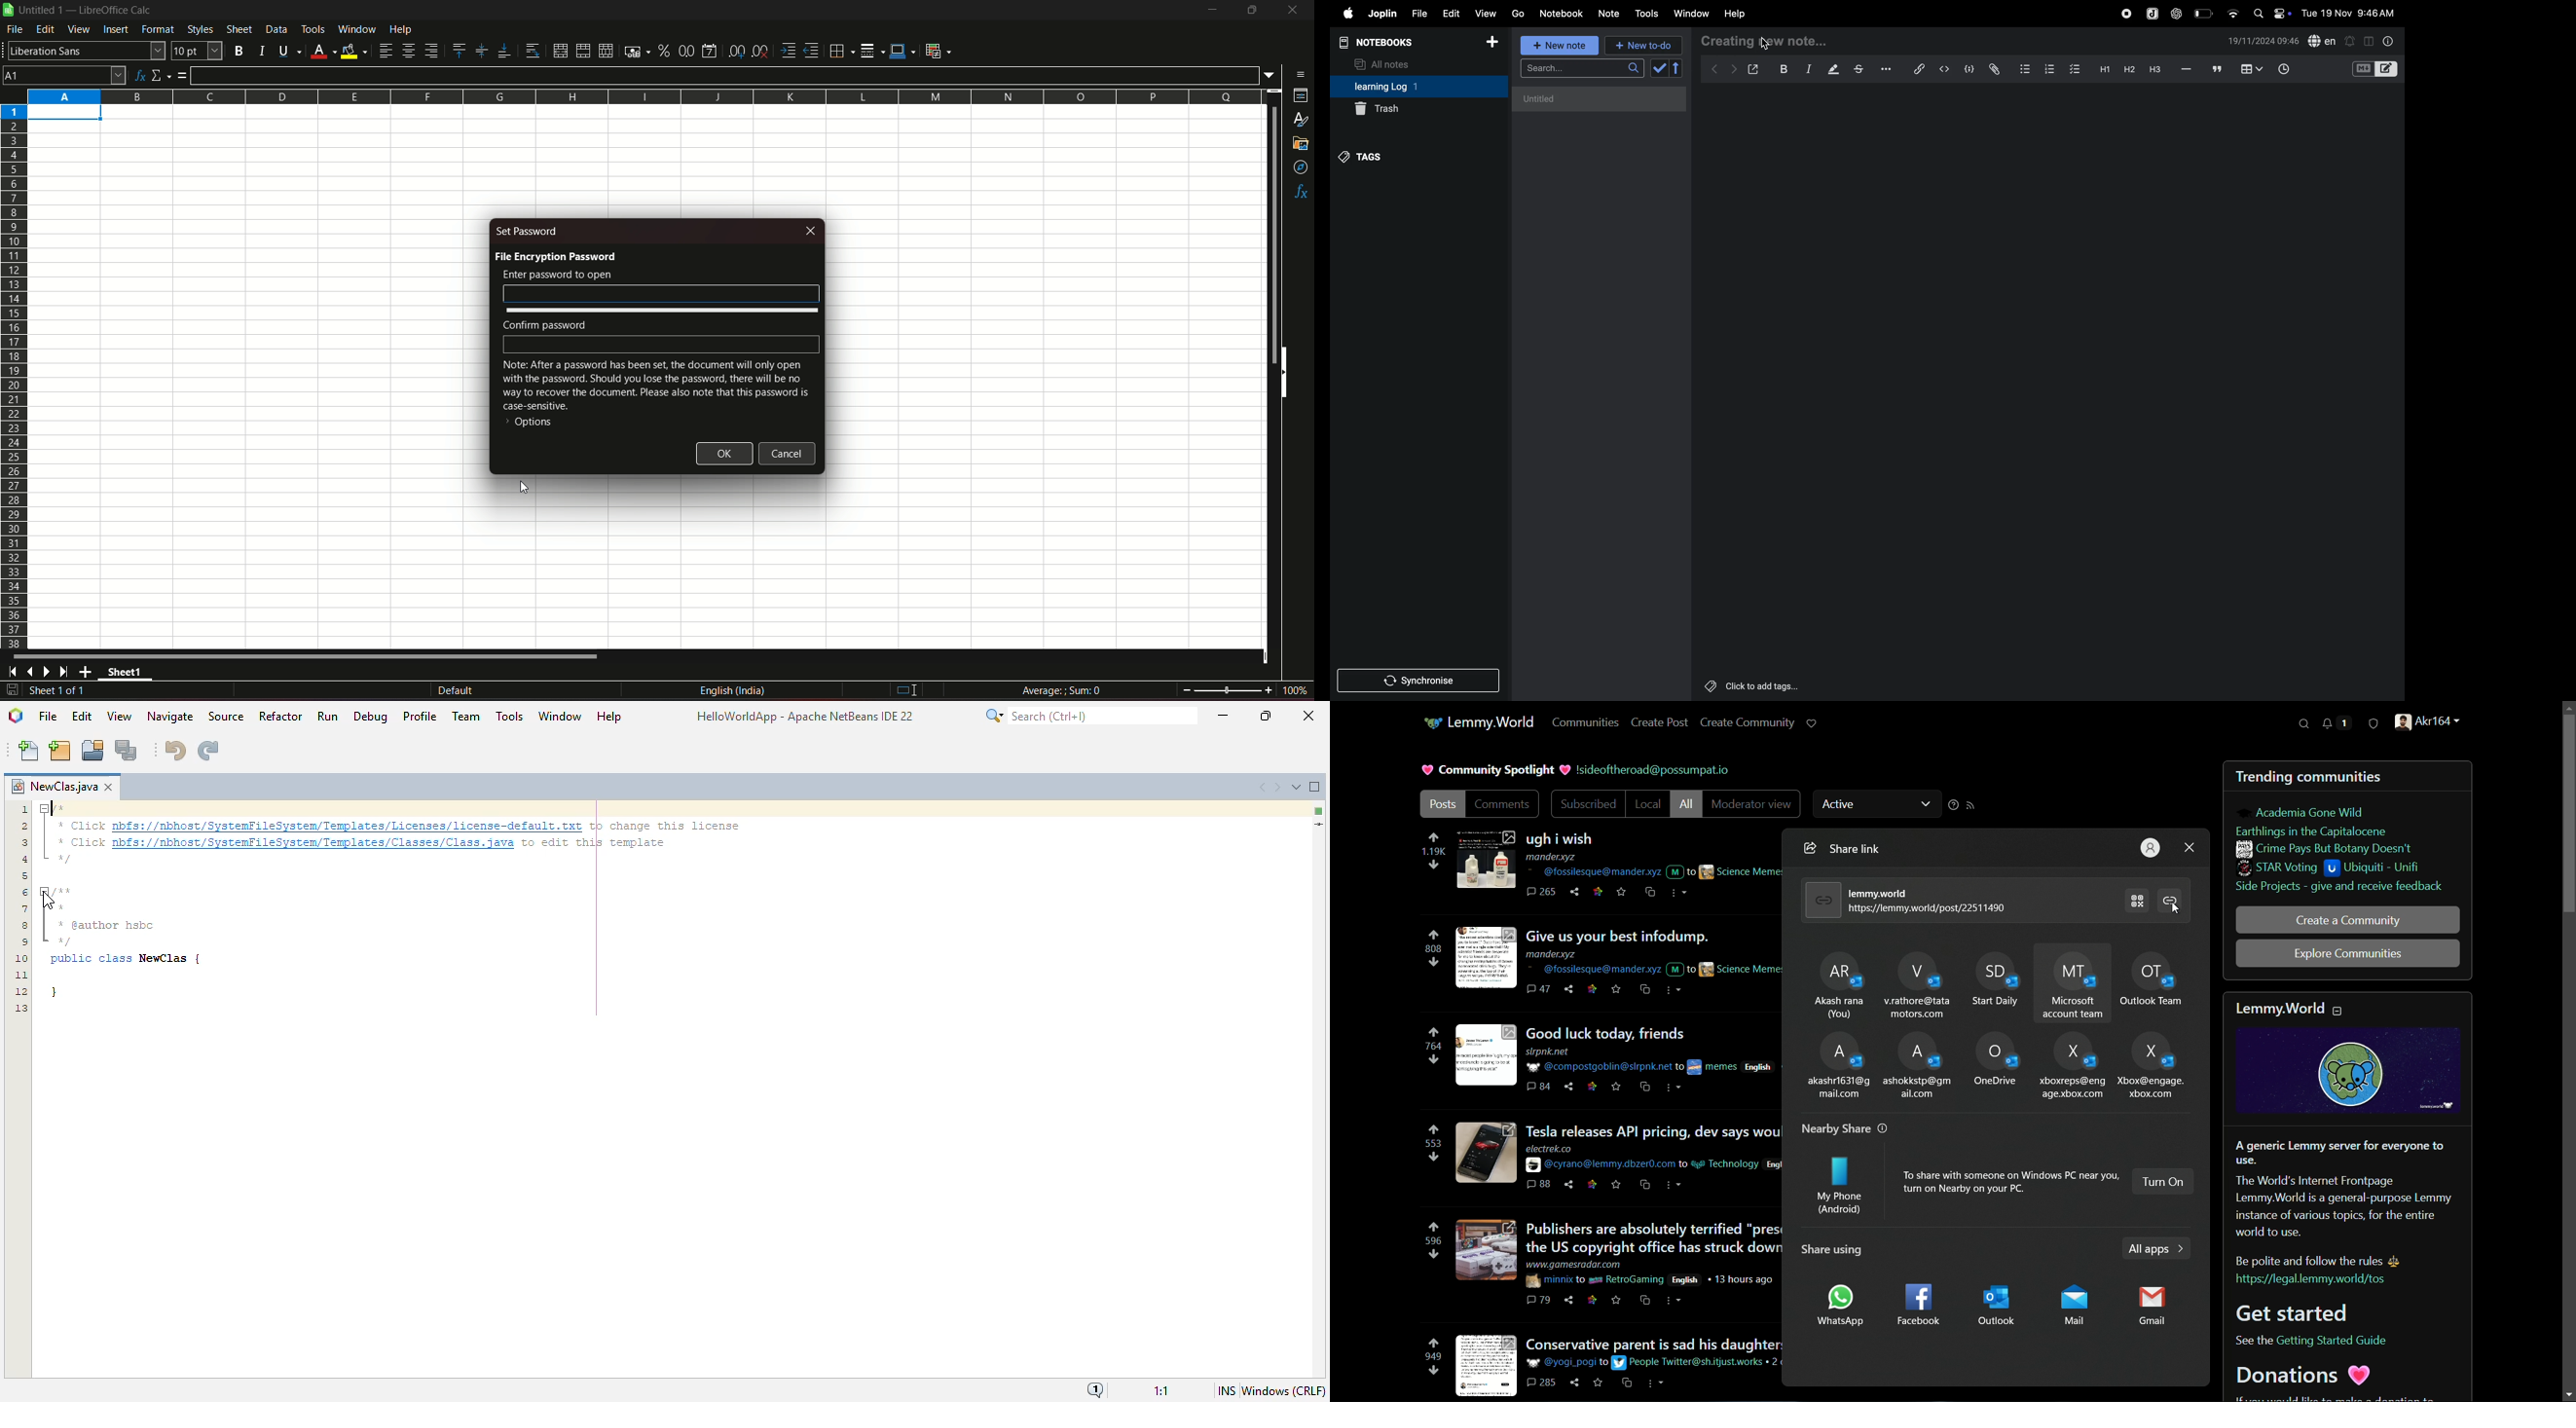 The image size is (2576, 1428). I want to click on save all, so click(127, 750).